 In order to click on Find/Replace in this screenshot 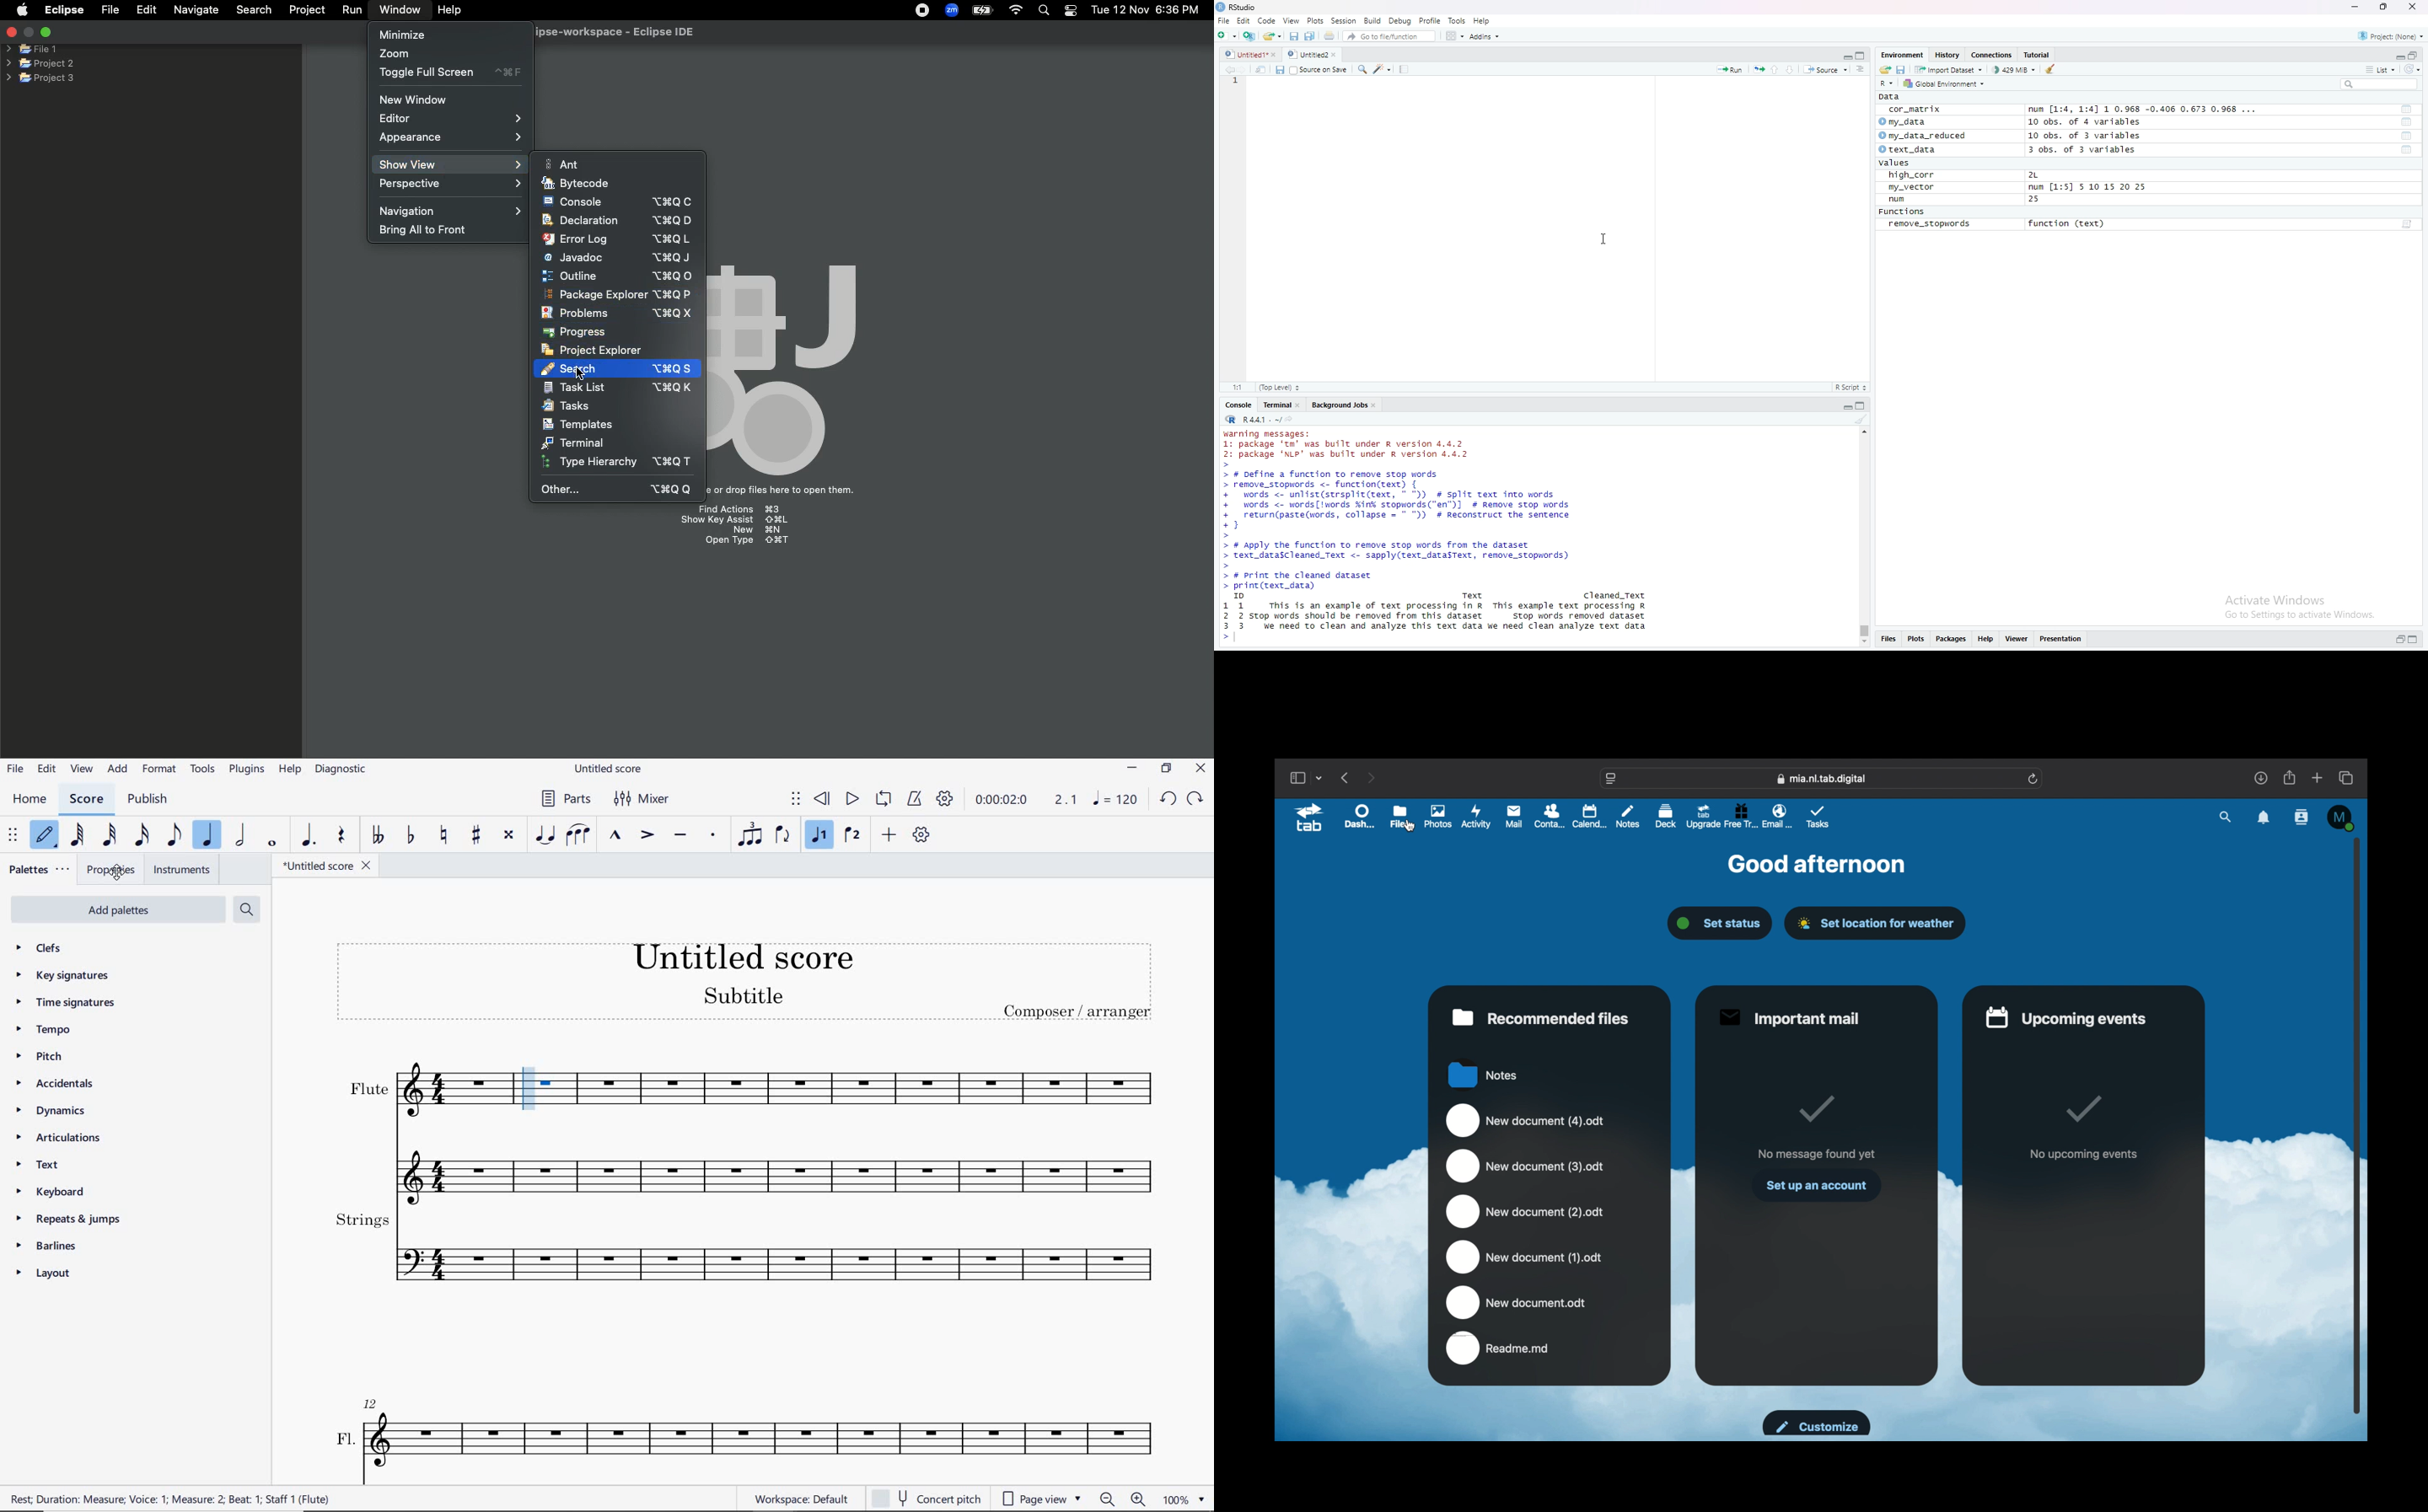, I will do `click(1363, 71)`.